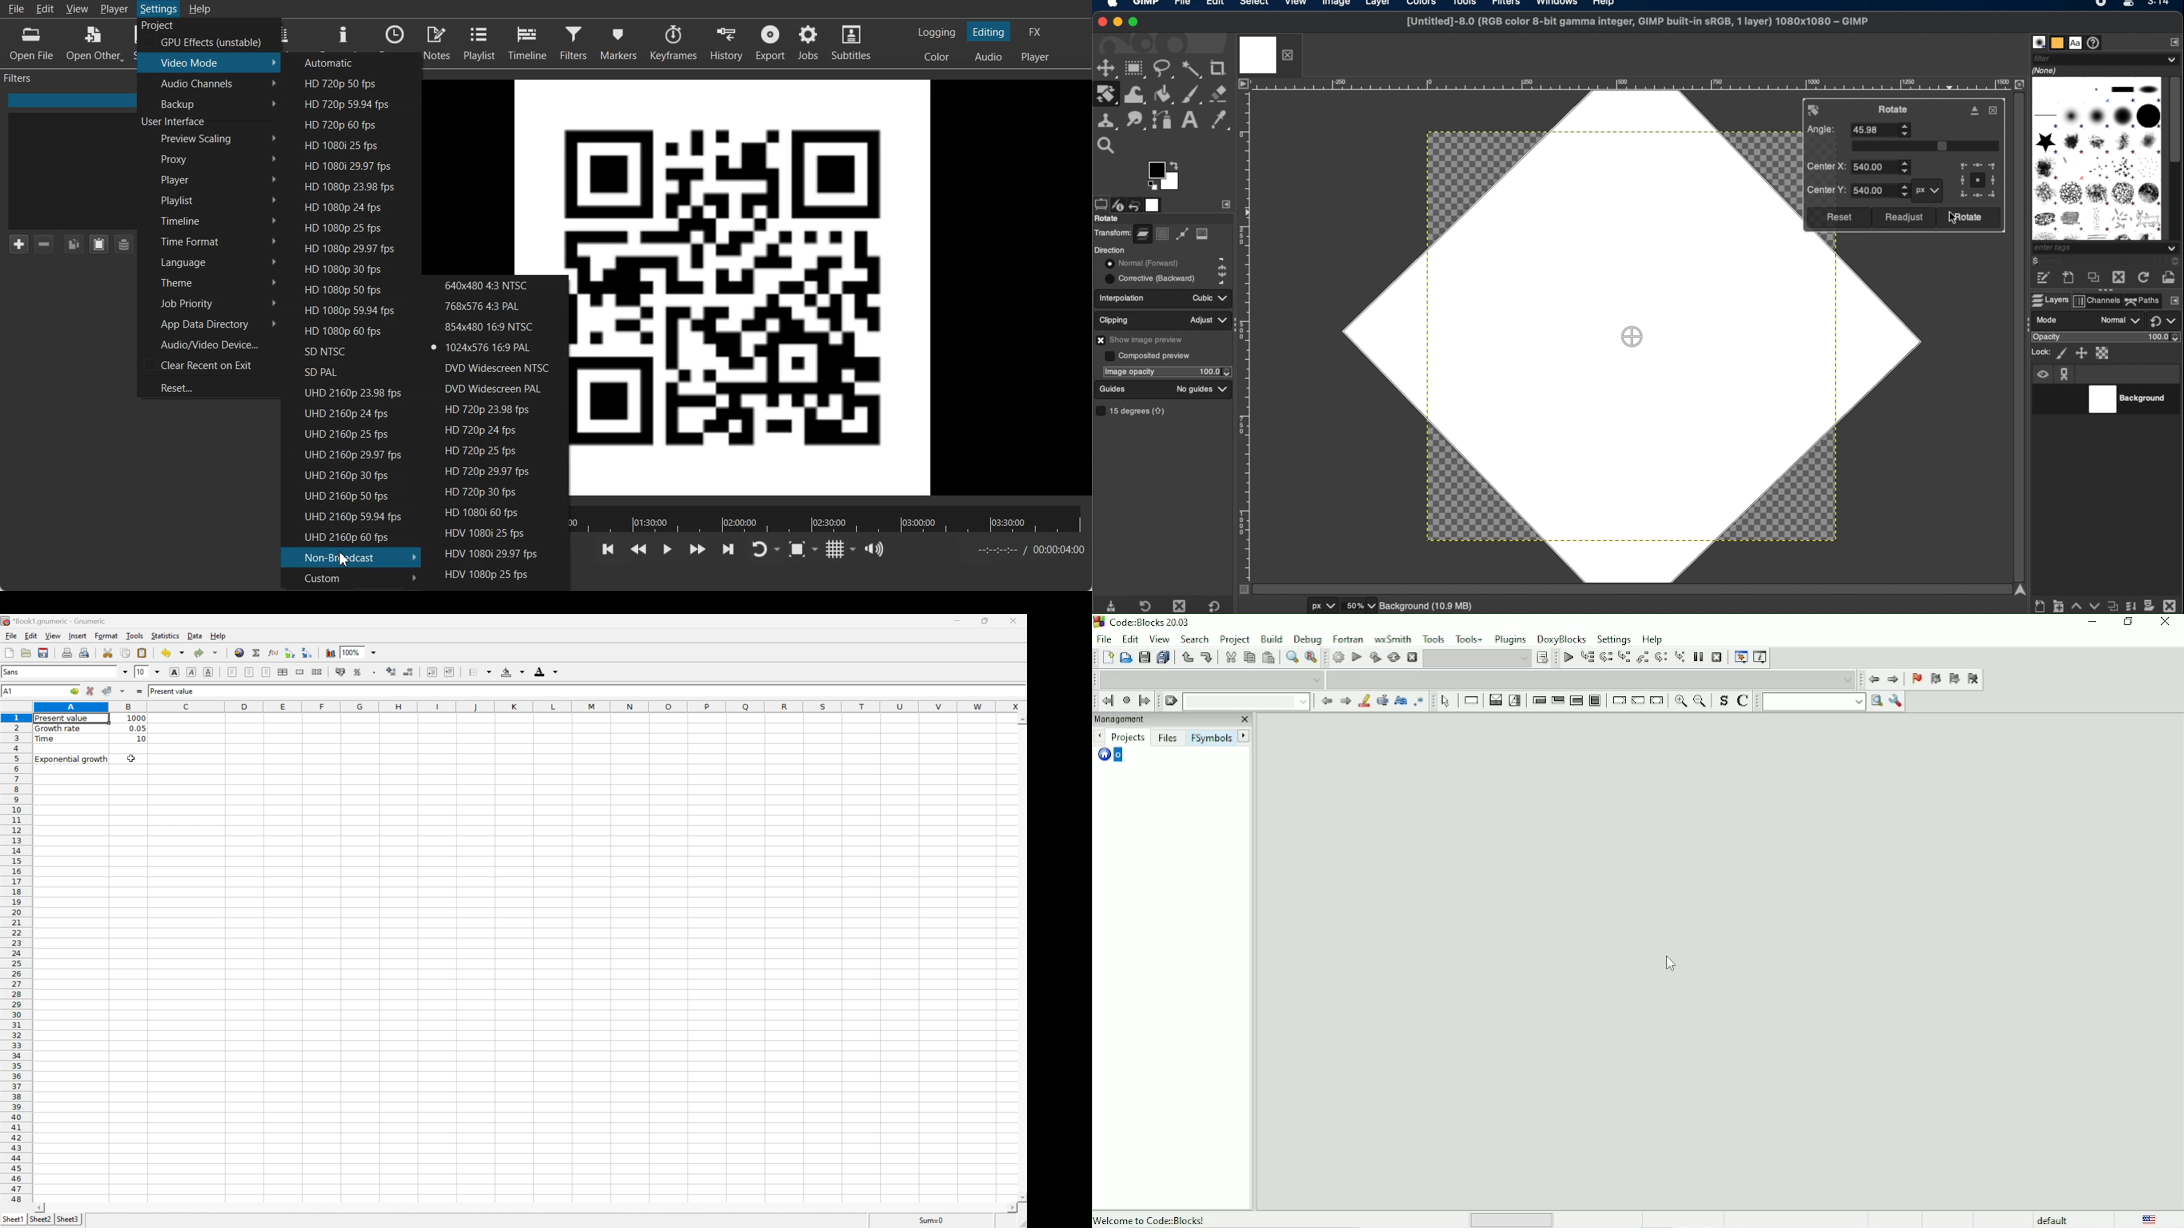 Image resolution: width=2184 pixels, height=1232 pixels. I want to click on *Book1.gnumeric - Gnumeric, so click(56, 620).